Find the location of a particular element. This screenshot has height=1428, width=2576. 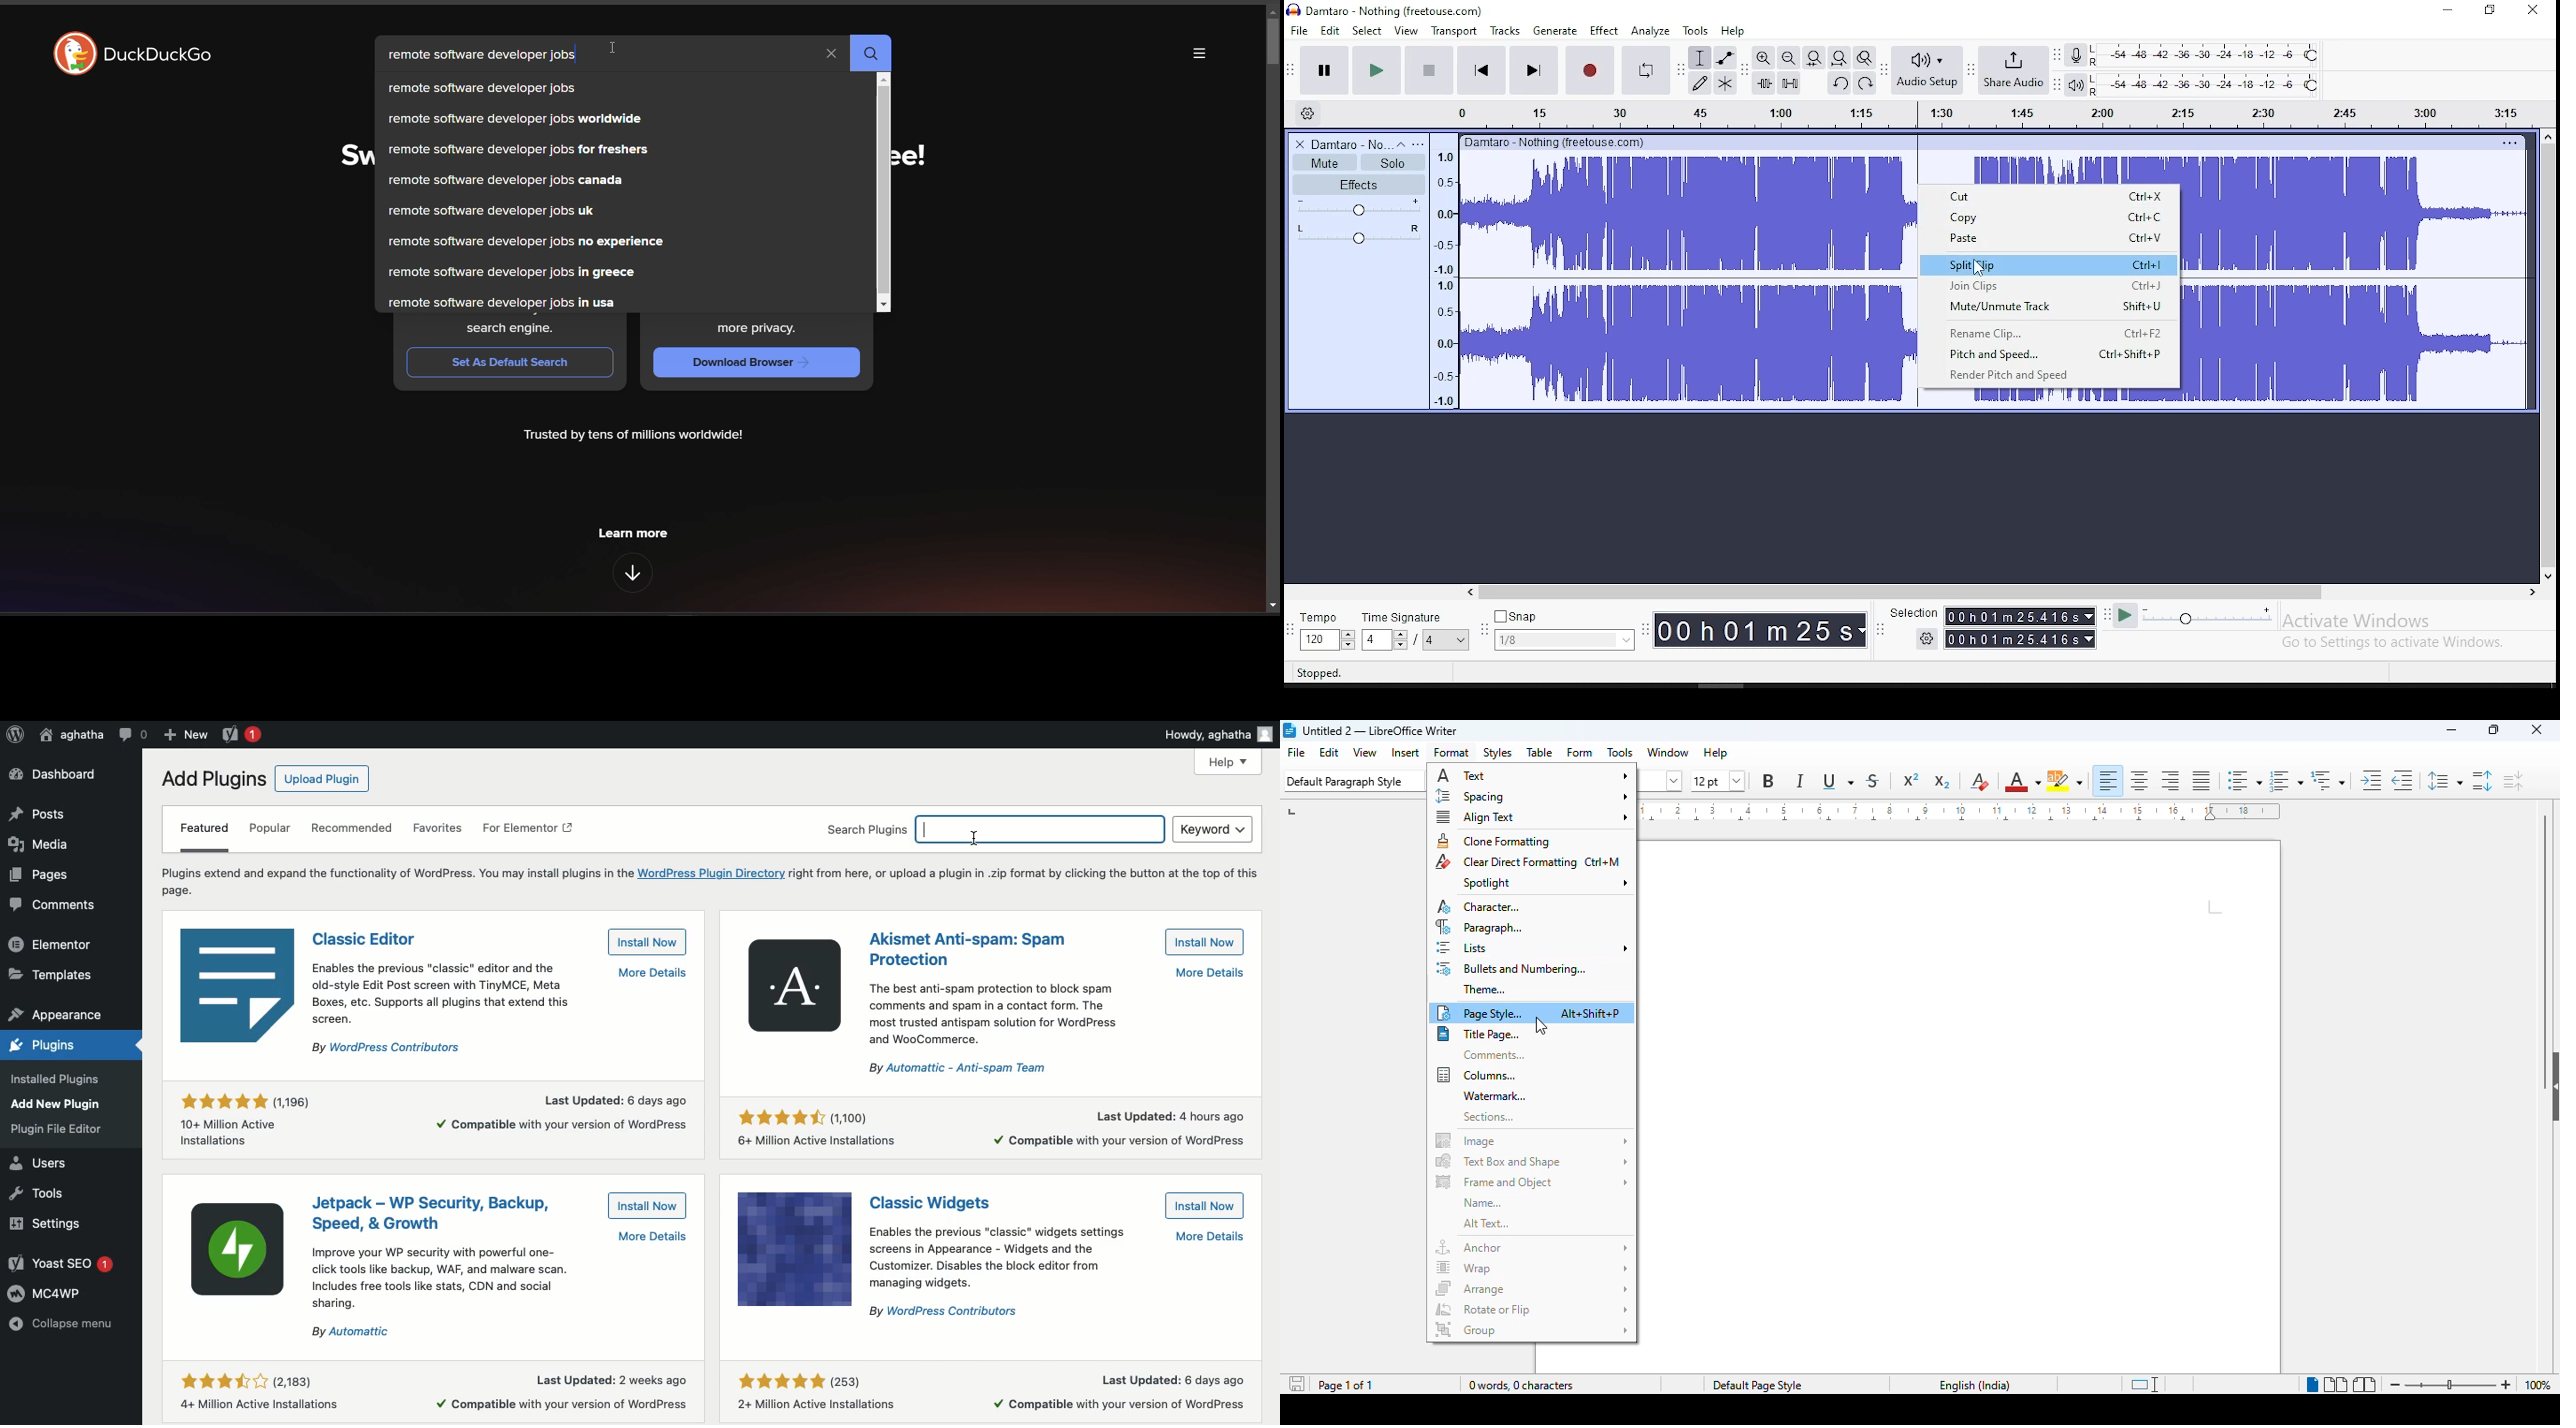

click to save document is located at coordinates (1299, 1384).